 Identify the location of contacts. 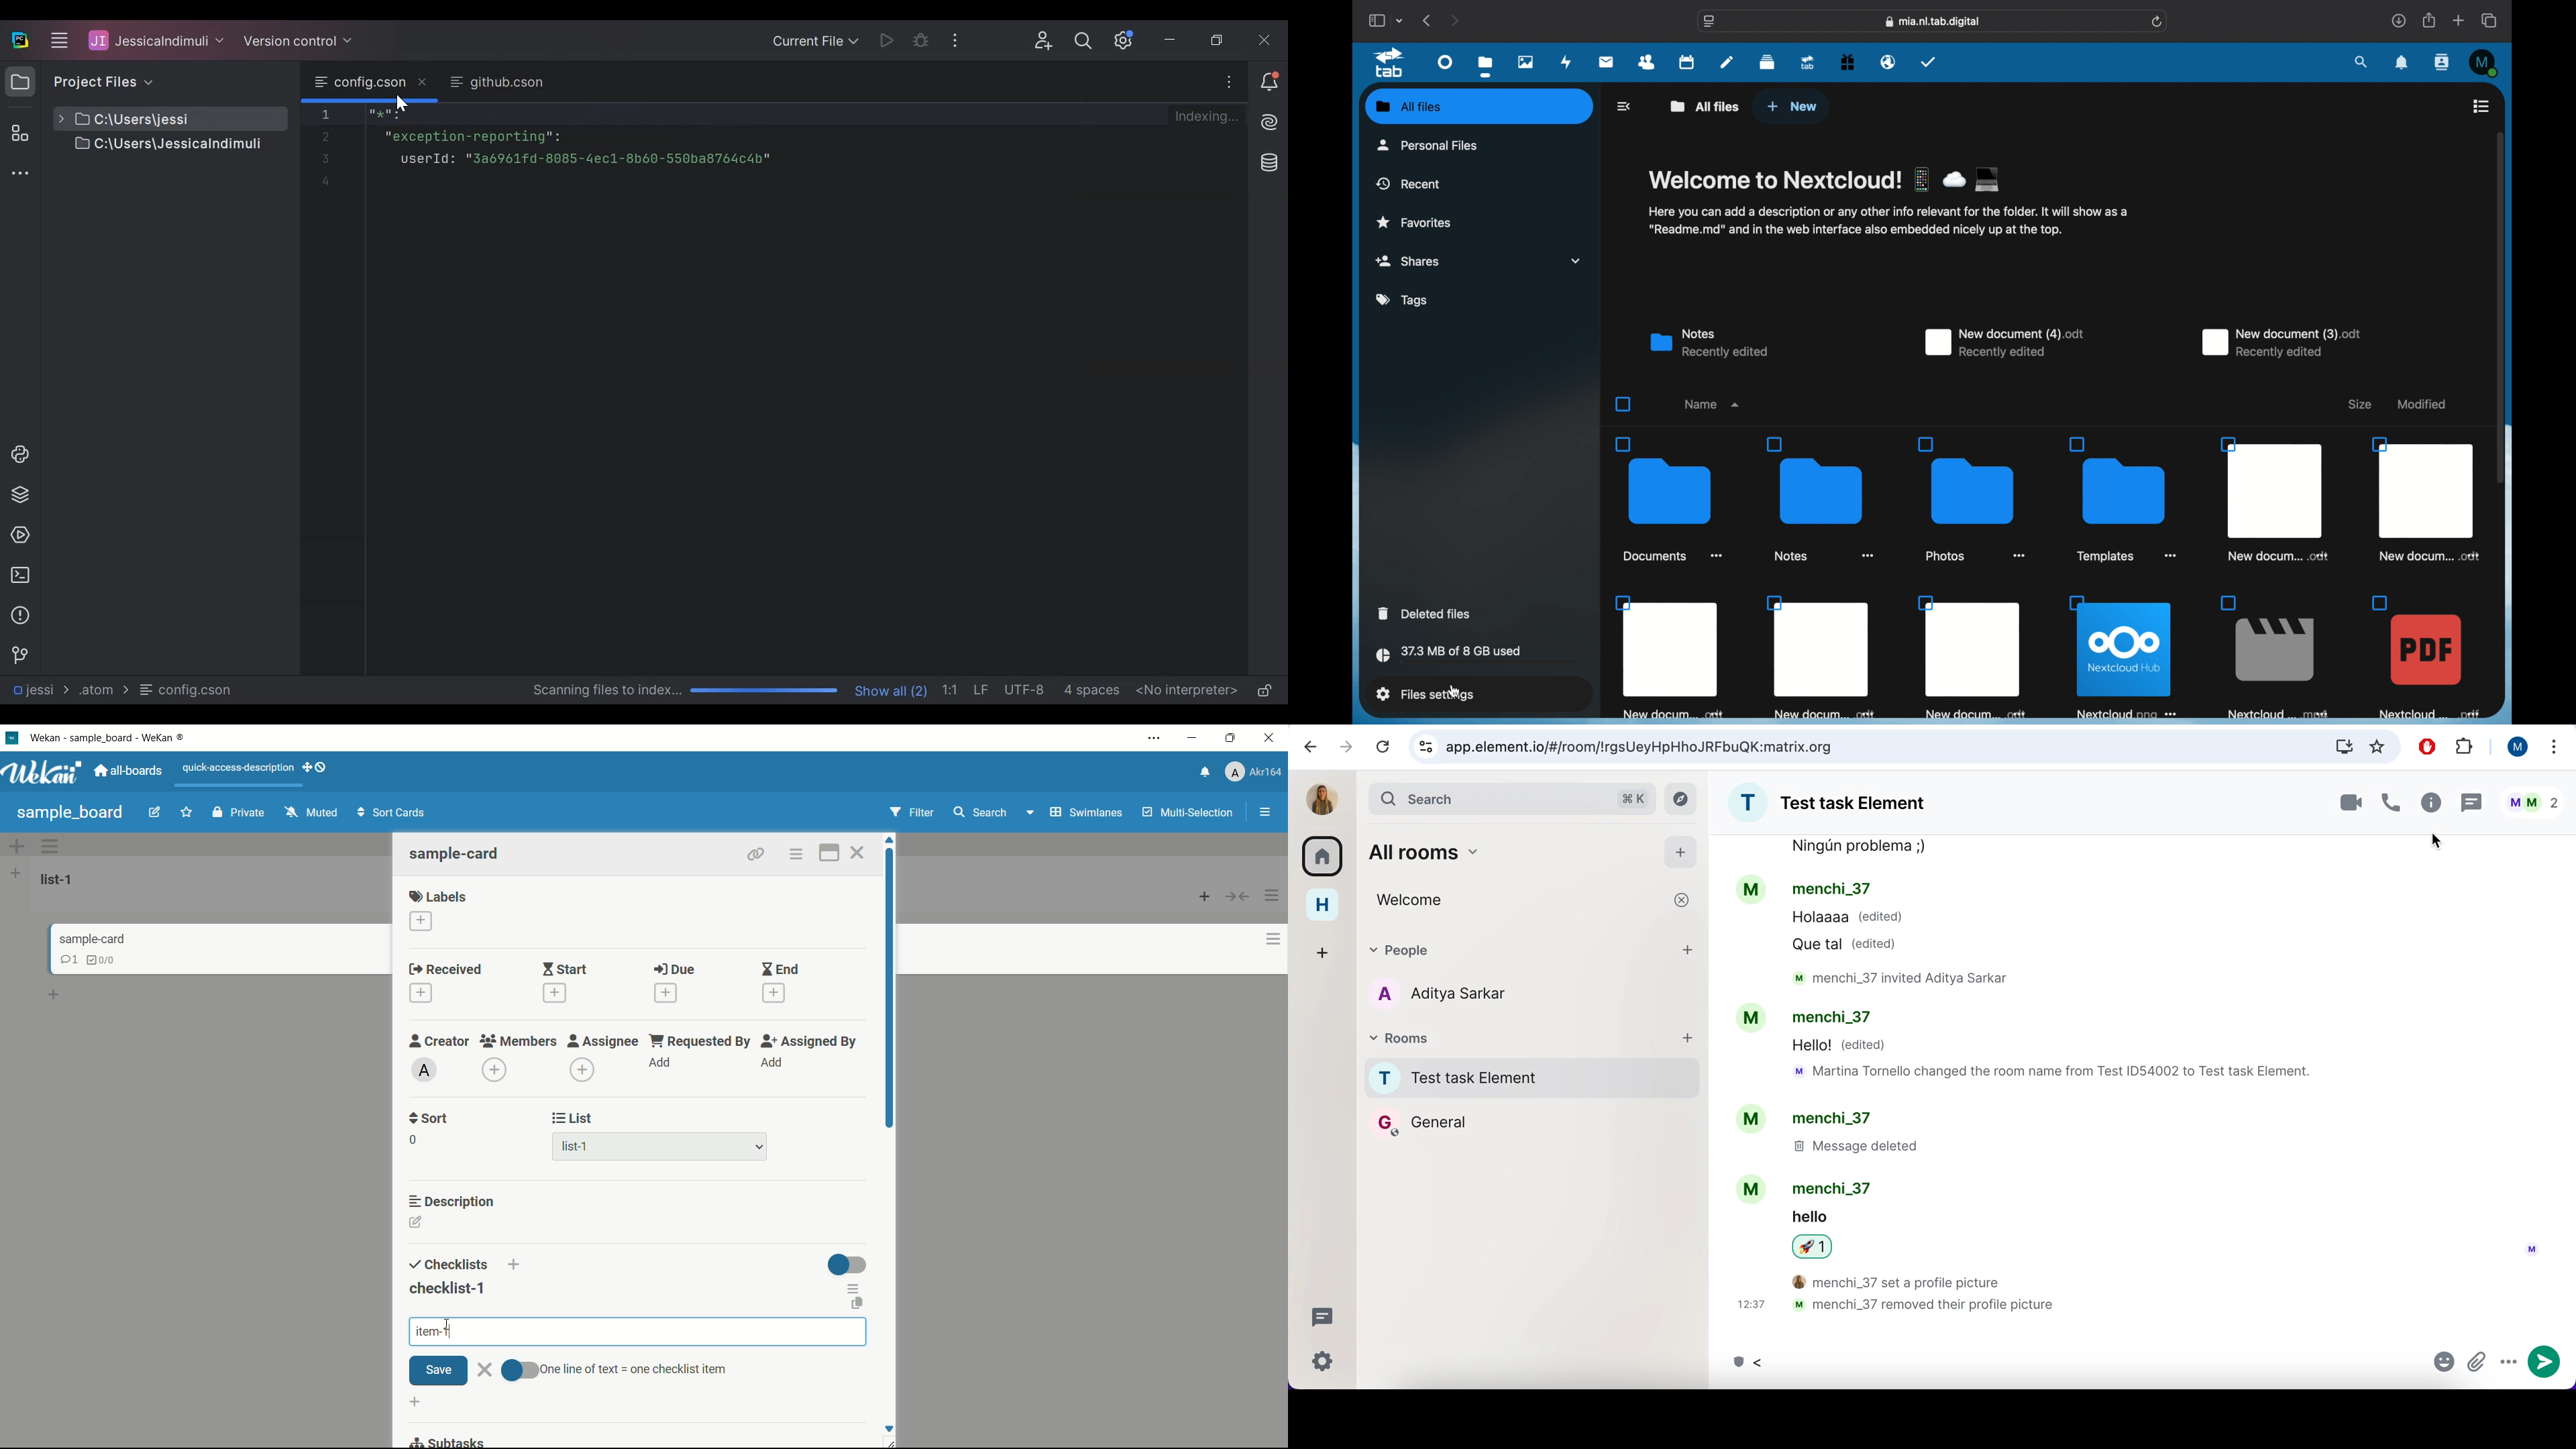
(1647, 62).